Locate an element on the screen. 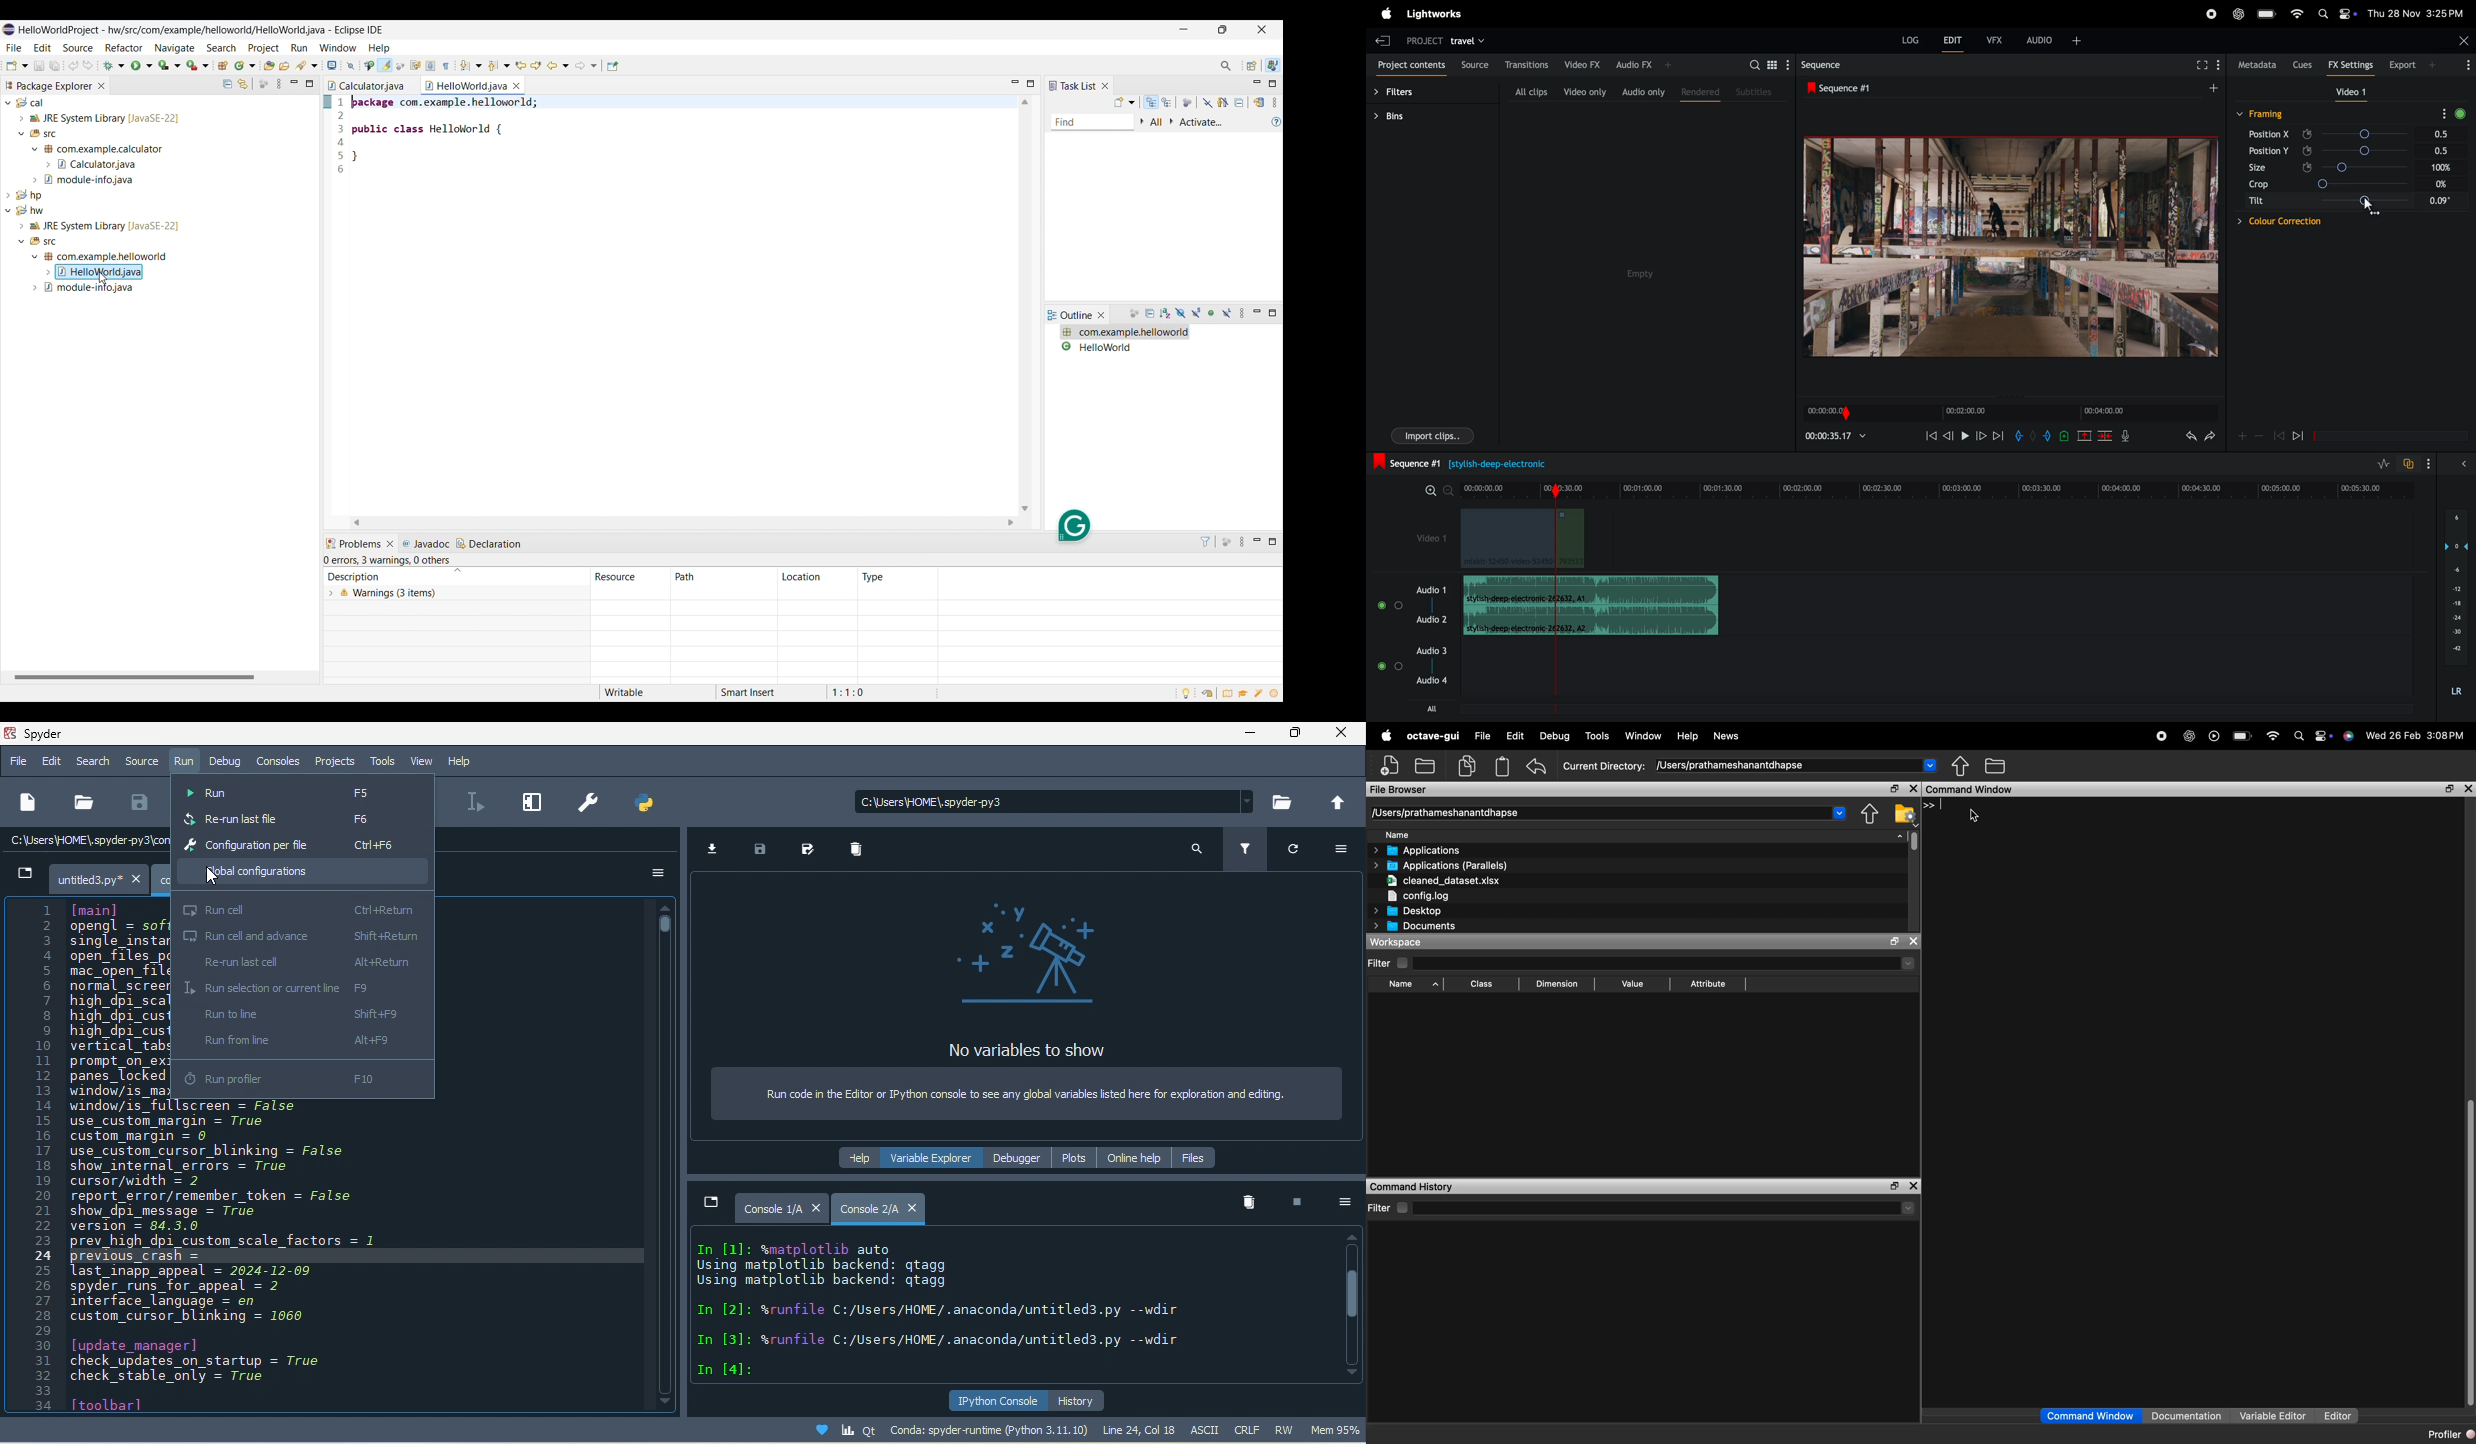  text is located at coordinates (954, 1308).